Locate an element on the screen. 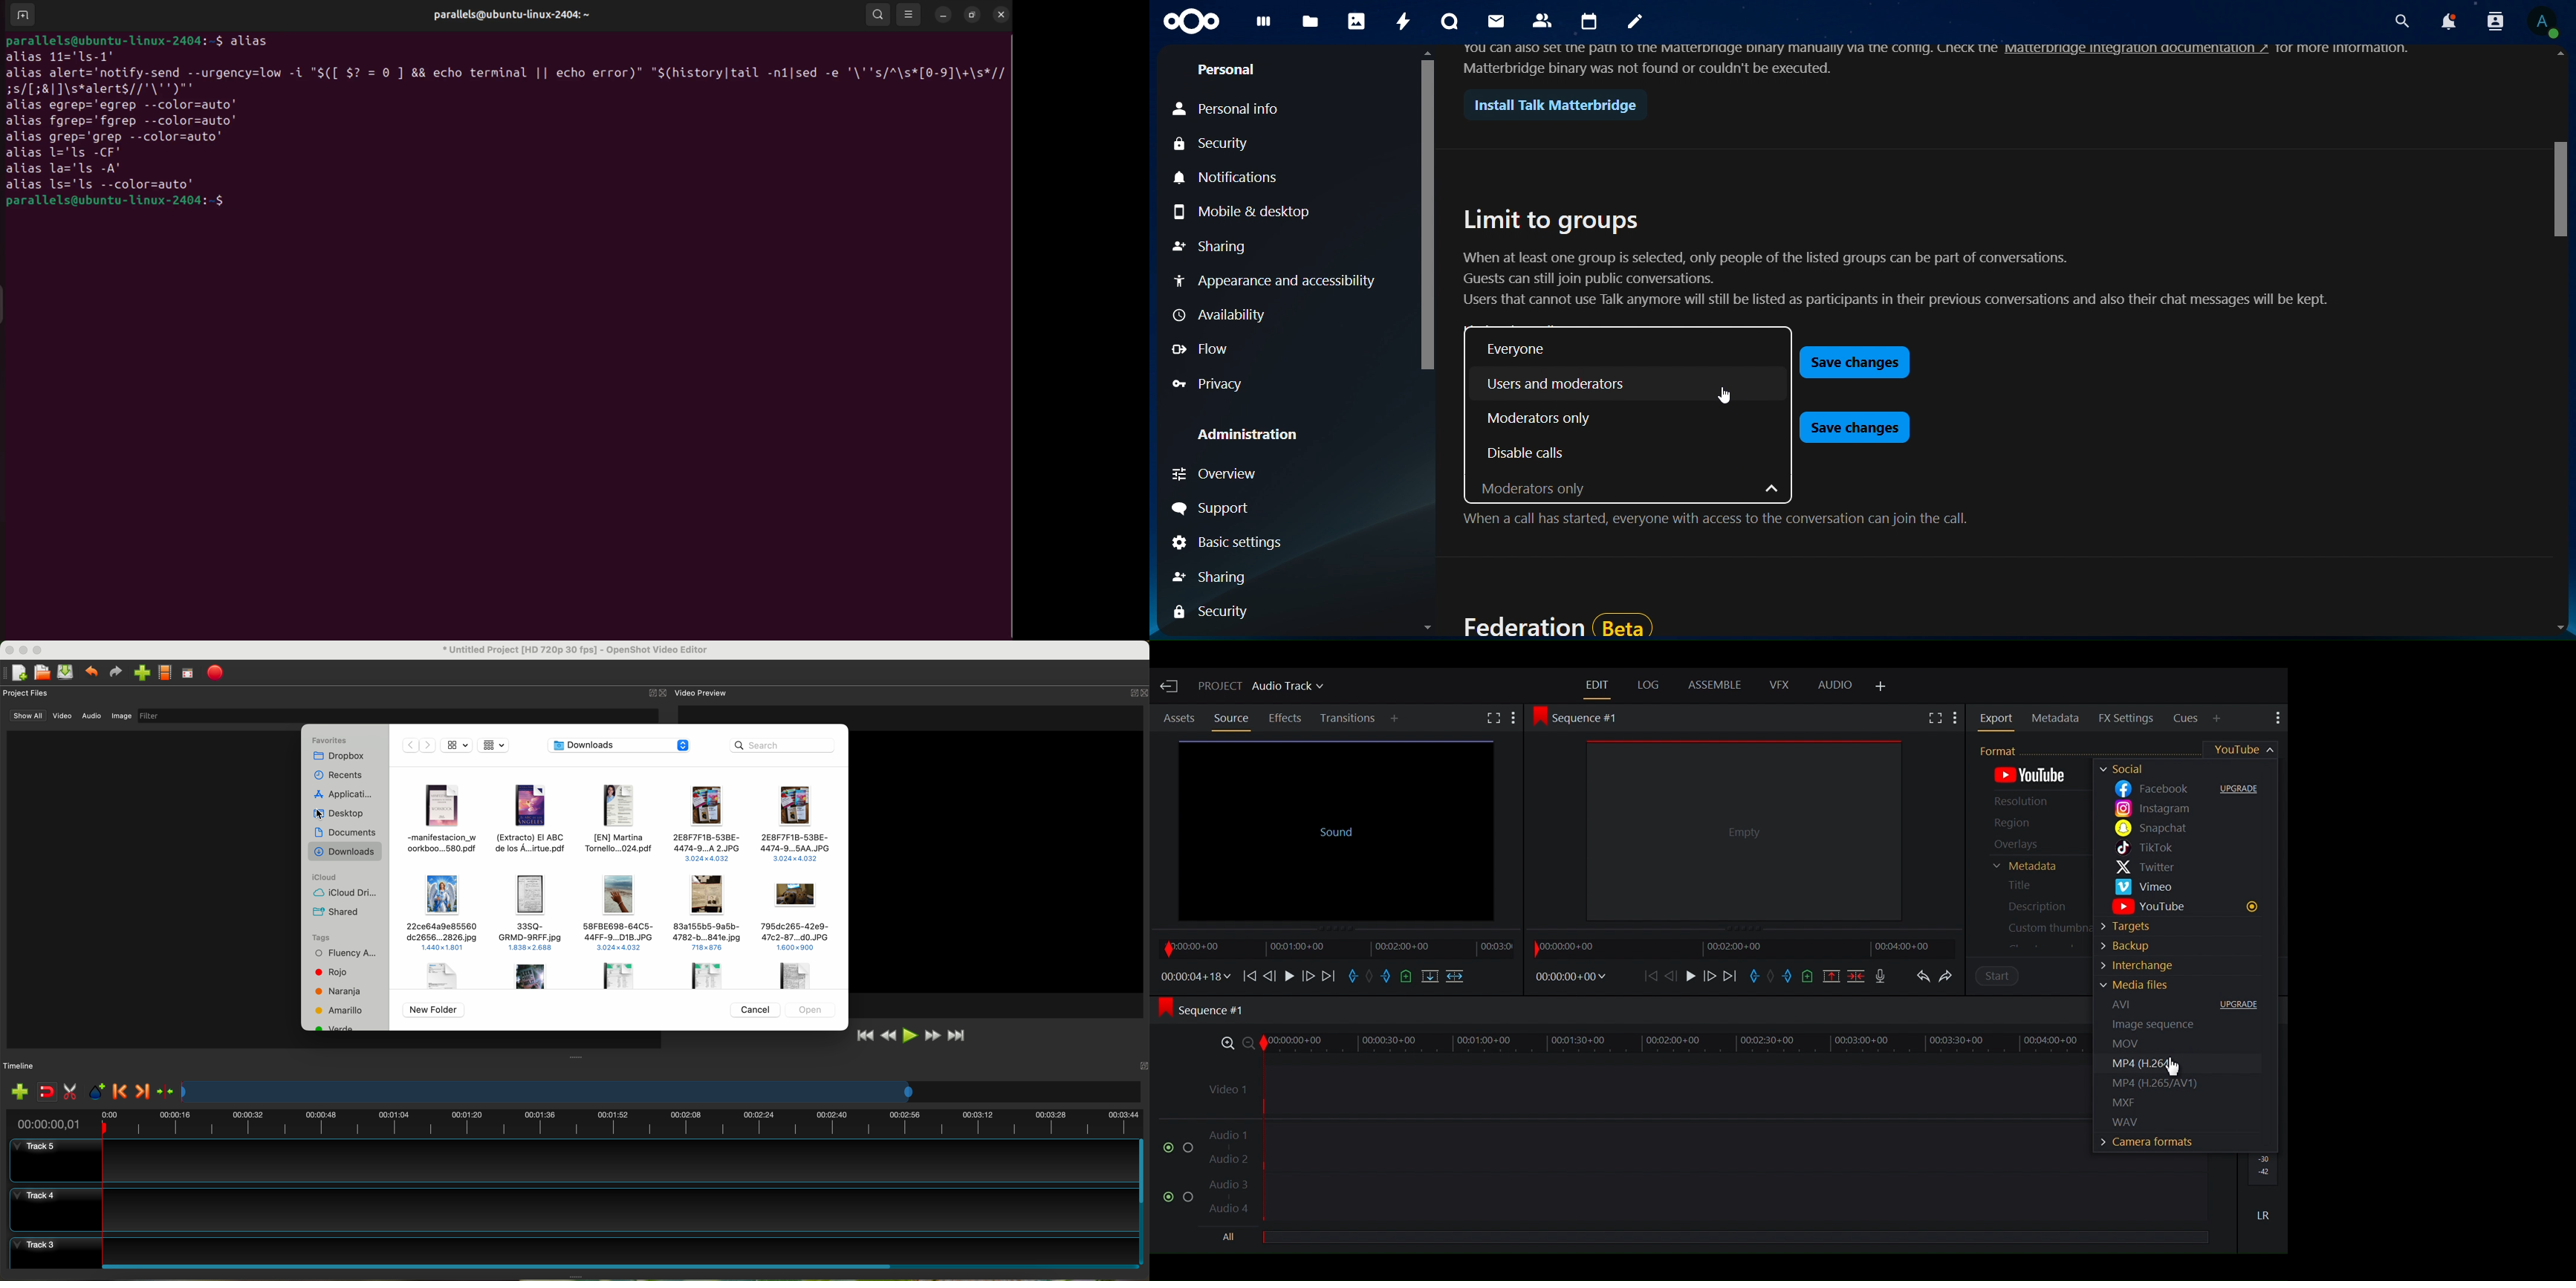 This screenshot has width=2576, height=1288. MP4(H.265) is located at coordinates (2182, 1063).